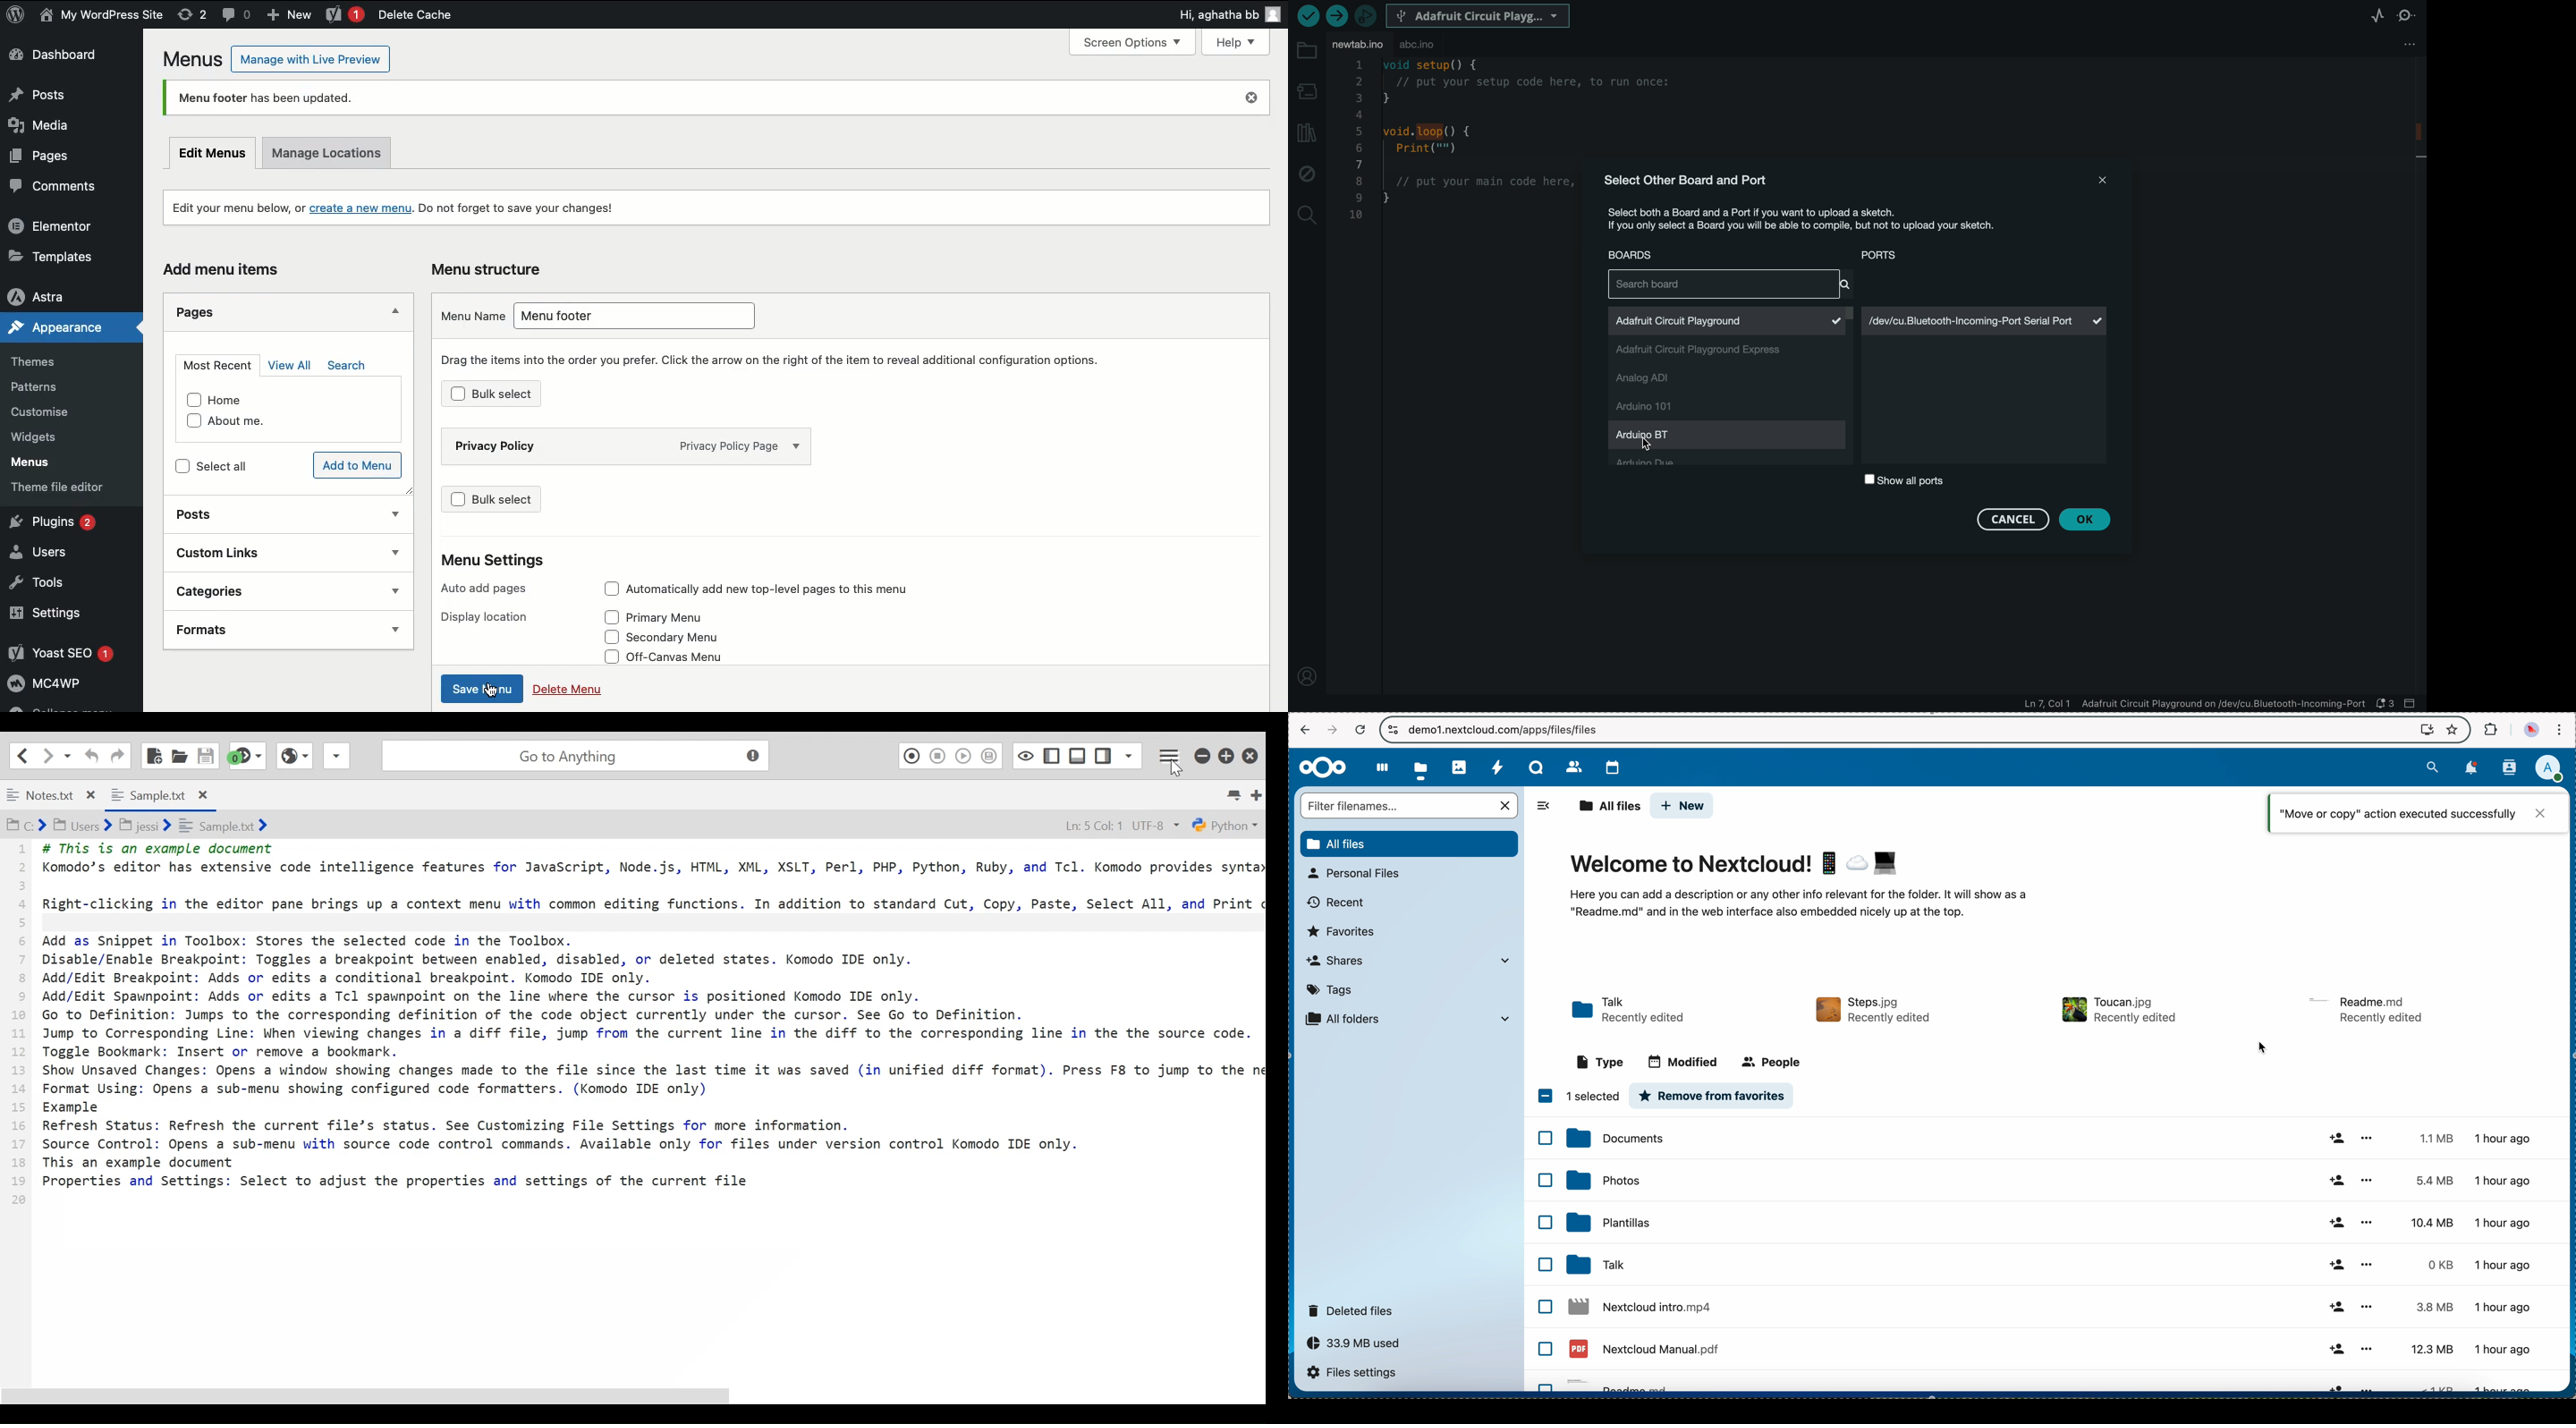 Image resolution: width=2576 pixels, height=1428 pixels. Describe the element at coordinates (607, 589) in the screenshot. I see `checkbox` at that location.